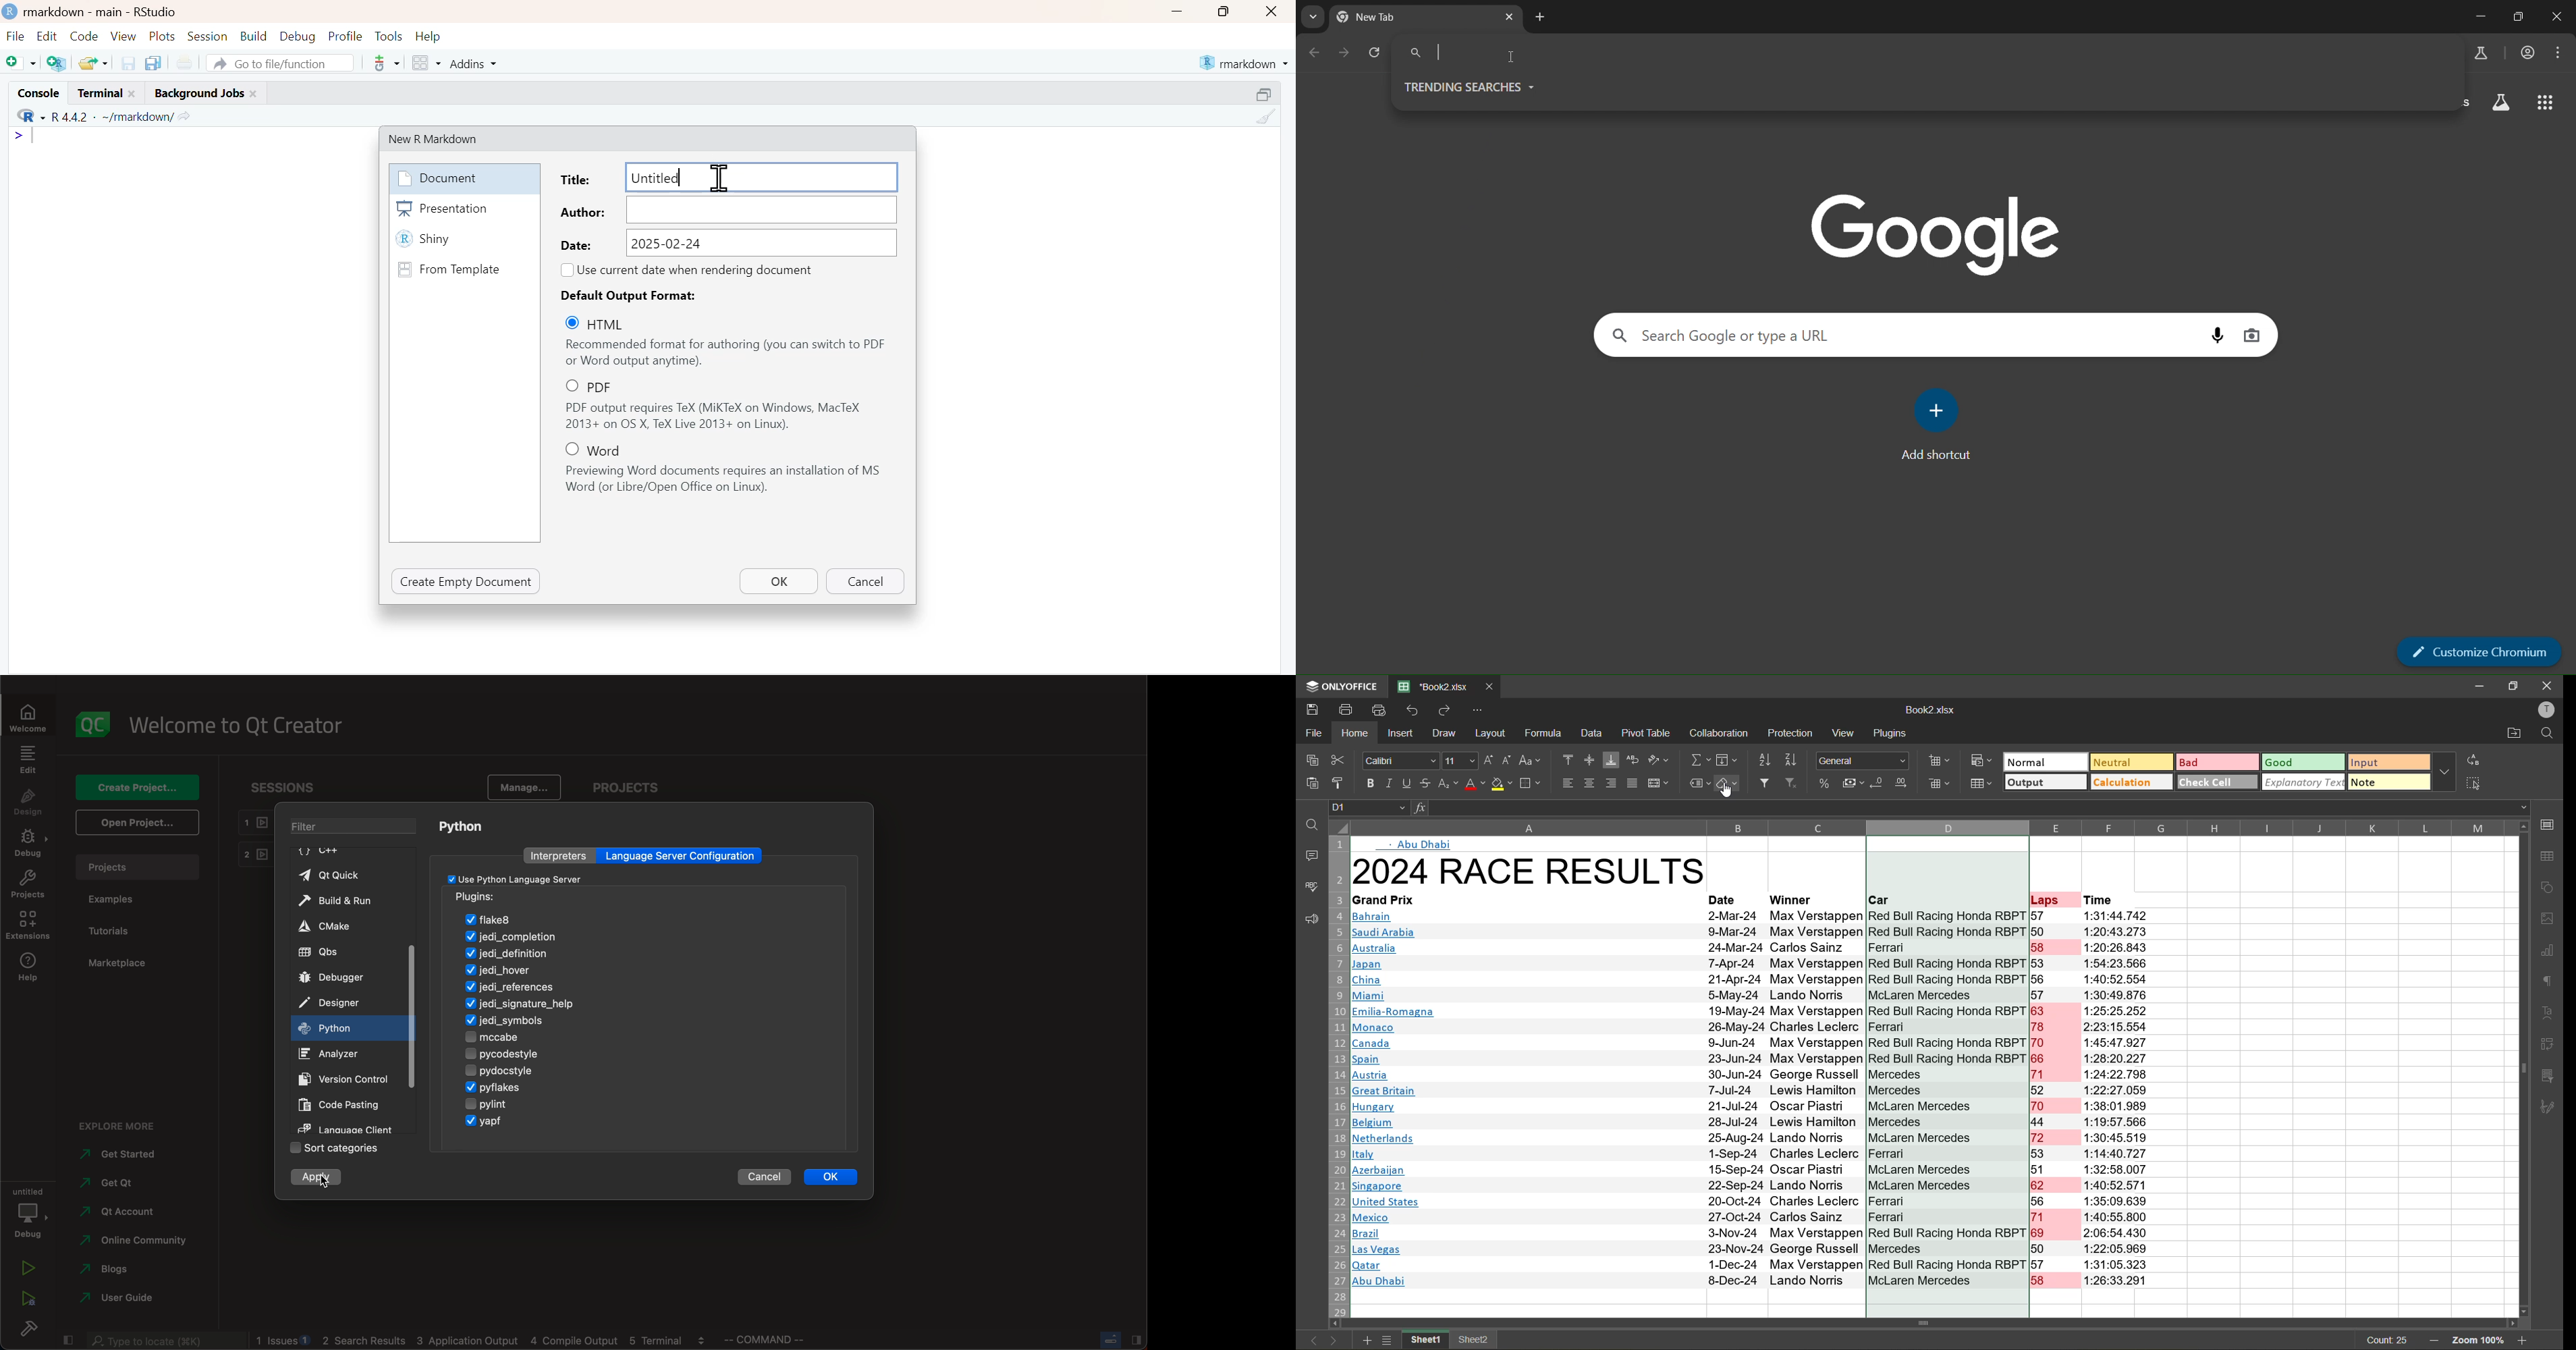 Image resolution: width=2576 pixels, height=1372 pixels. What do you see at coordinates (1753, 964) in the screenshot?
I see `Japan 7-Apr-24 Max Verstappen Red Bull Racing Honda RBPT 53 1:54:23.566` at bounding box center [1753, 964].